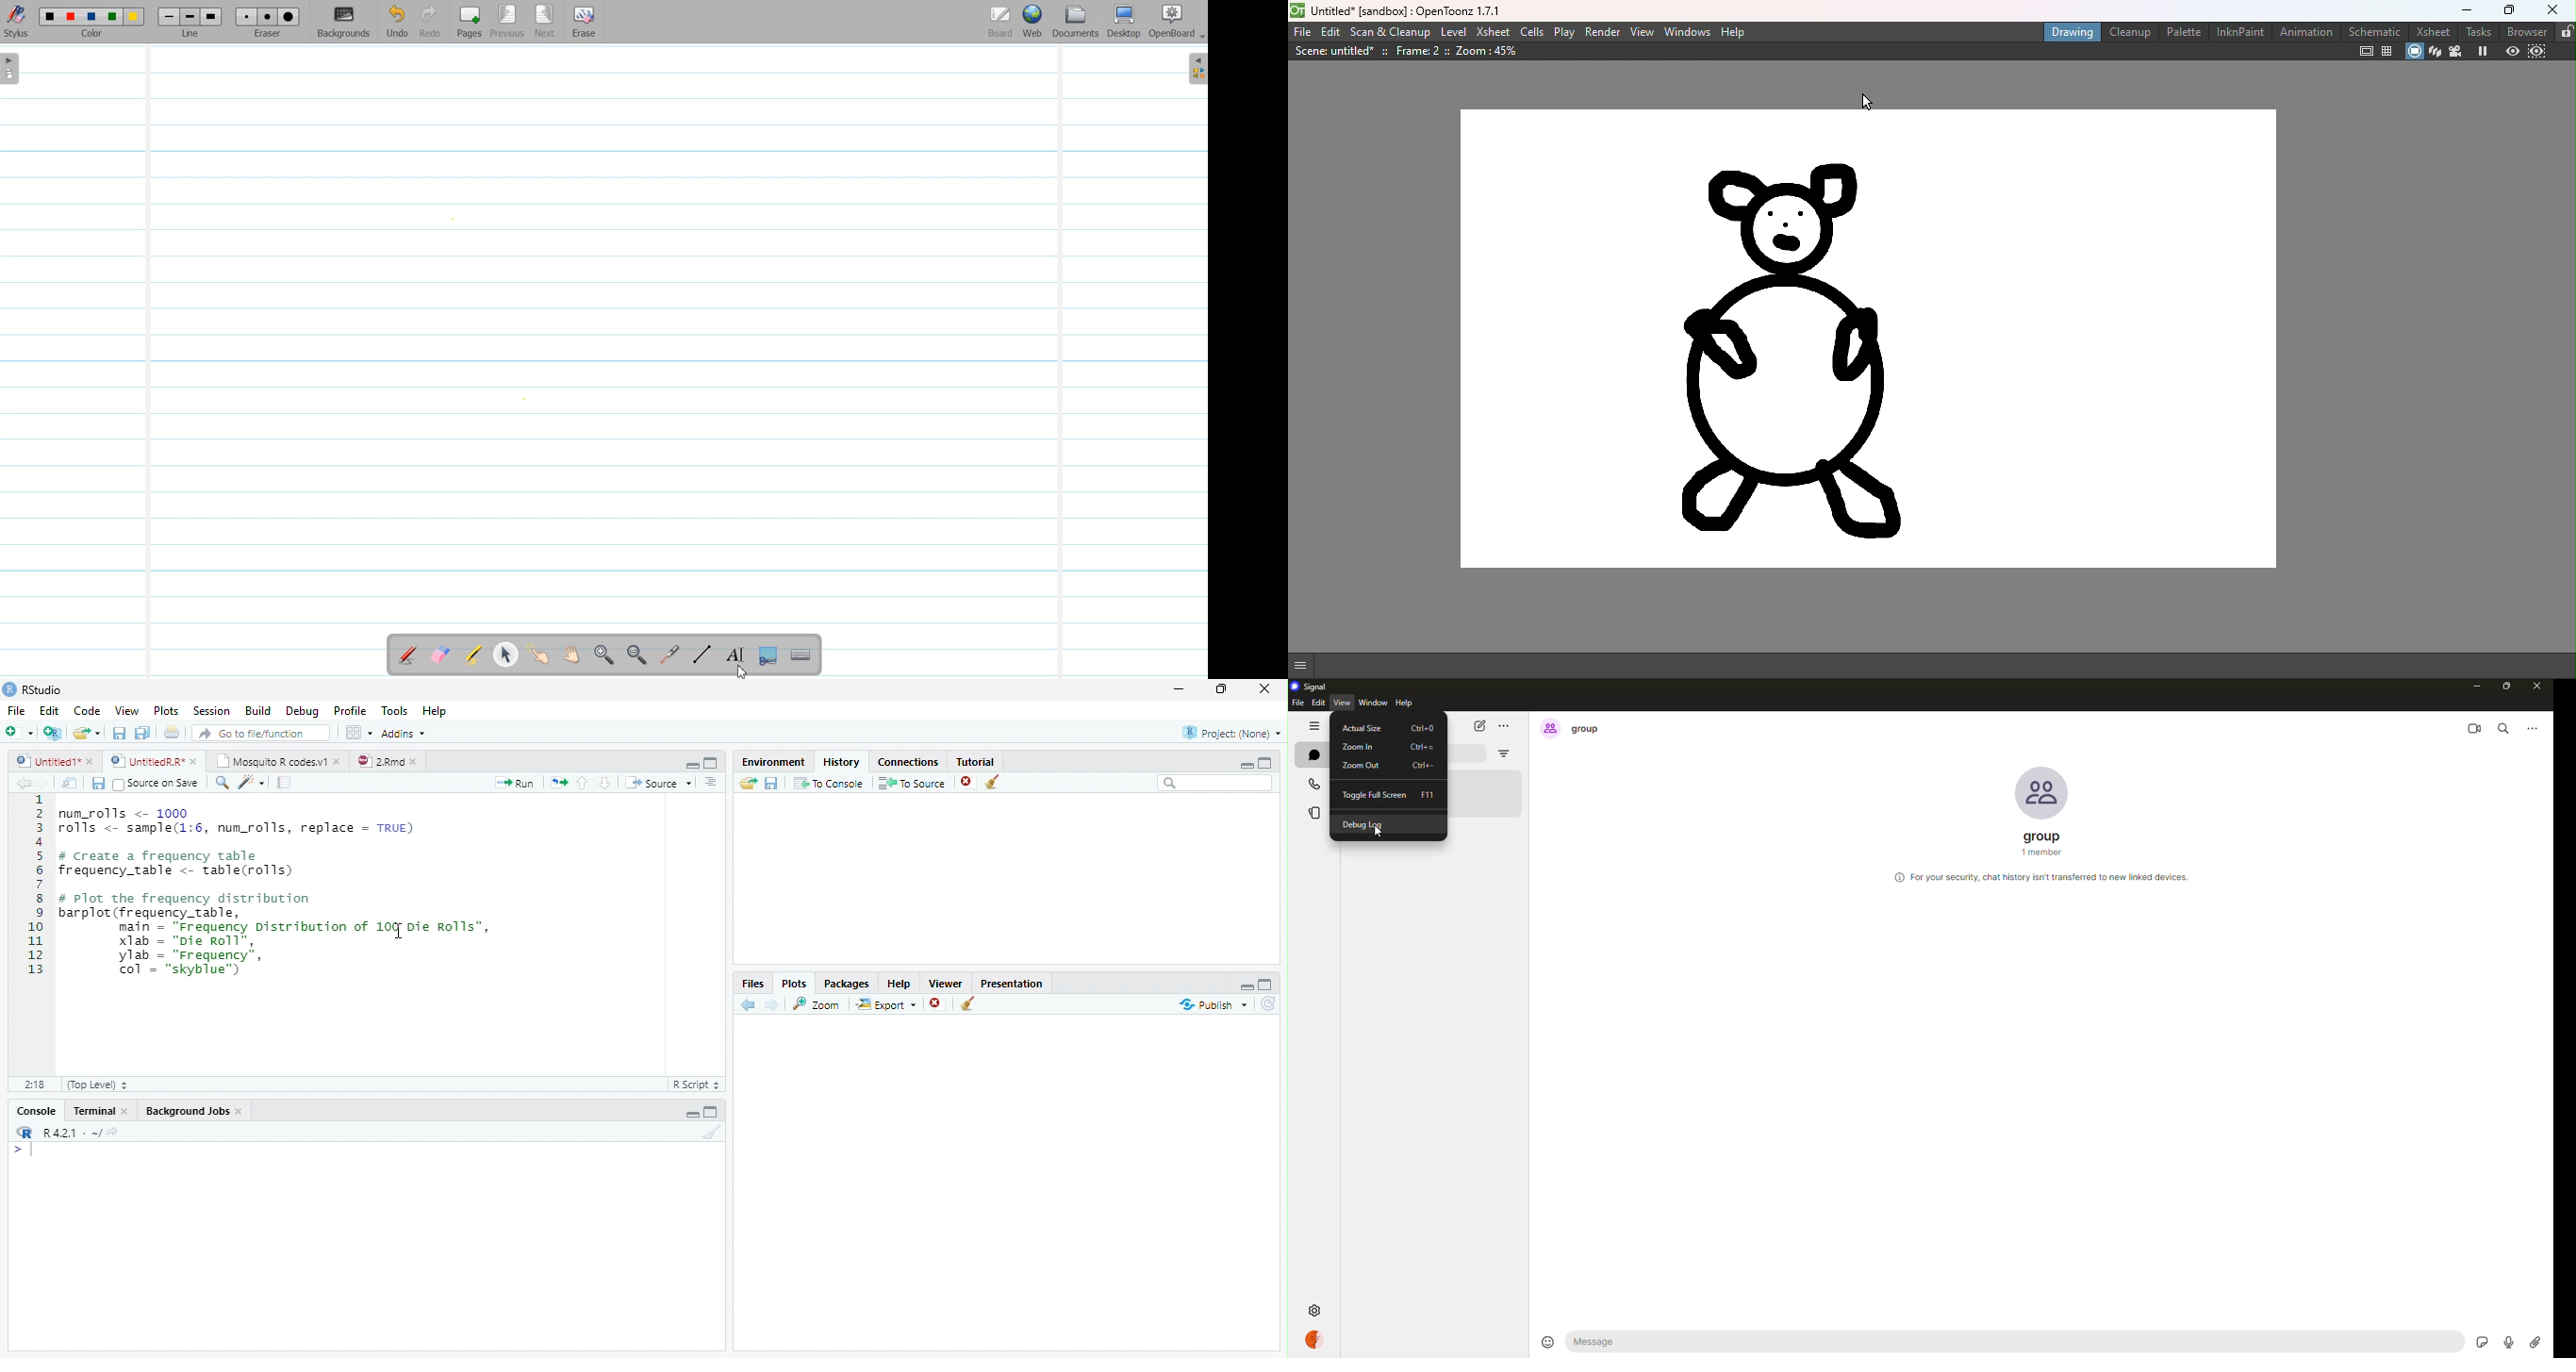 This screenshot has height=1372, width=2576. Describe the element at coordinates (437, 710) in the screenshot. I see `Help` at that location.